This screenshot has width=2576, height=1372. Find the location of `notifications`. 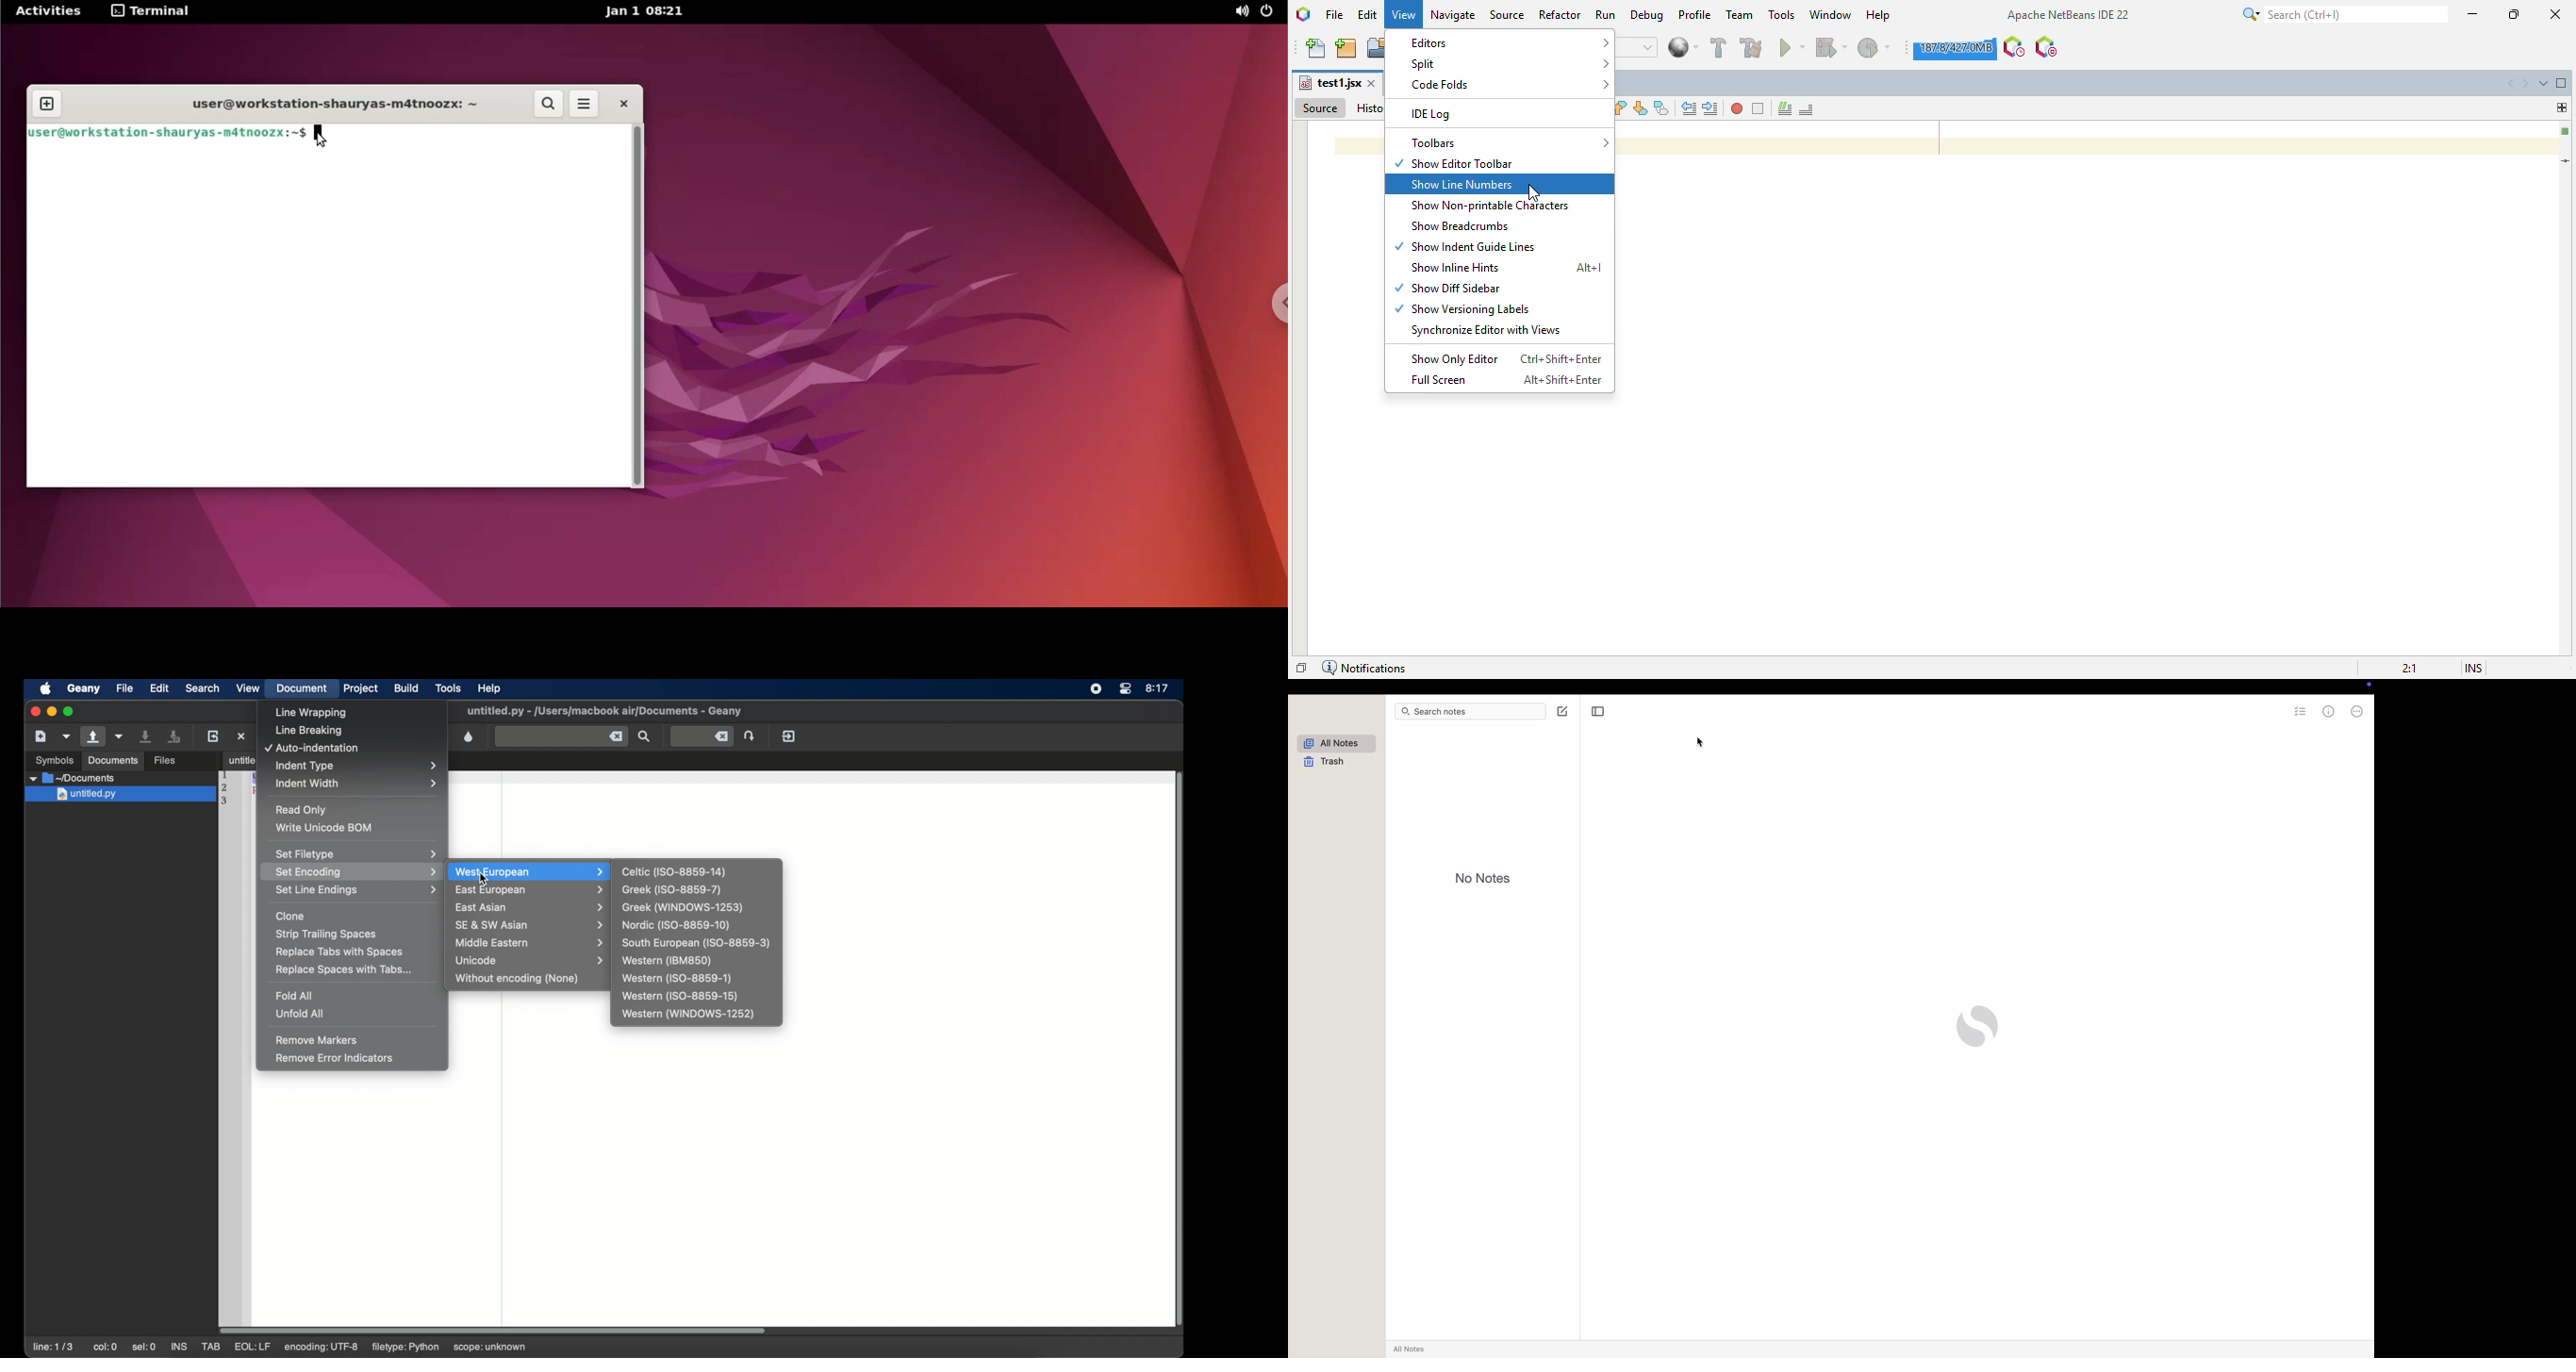

notifications is located at coordinates (1365, 668).